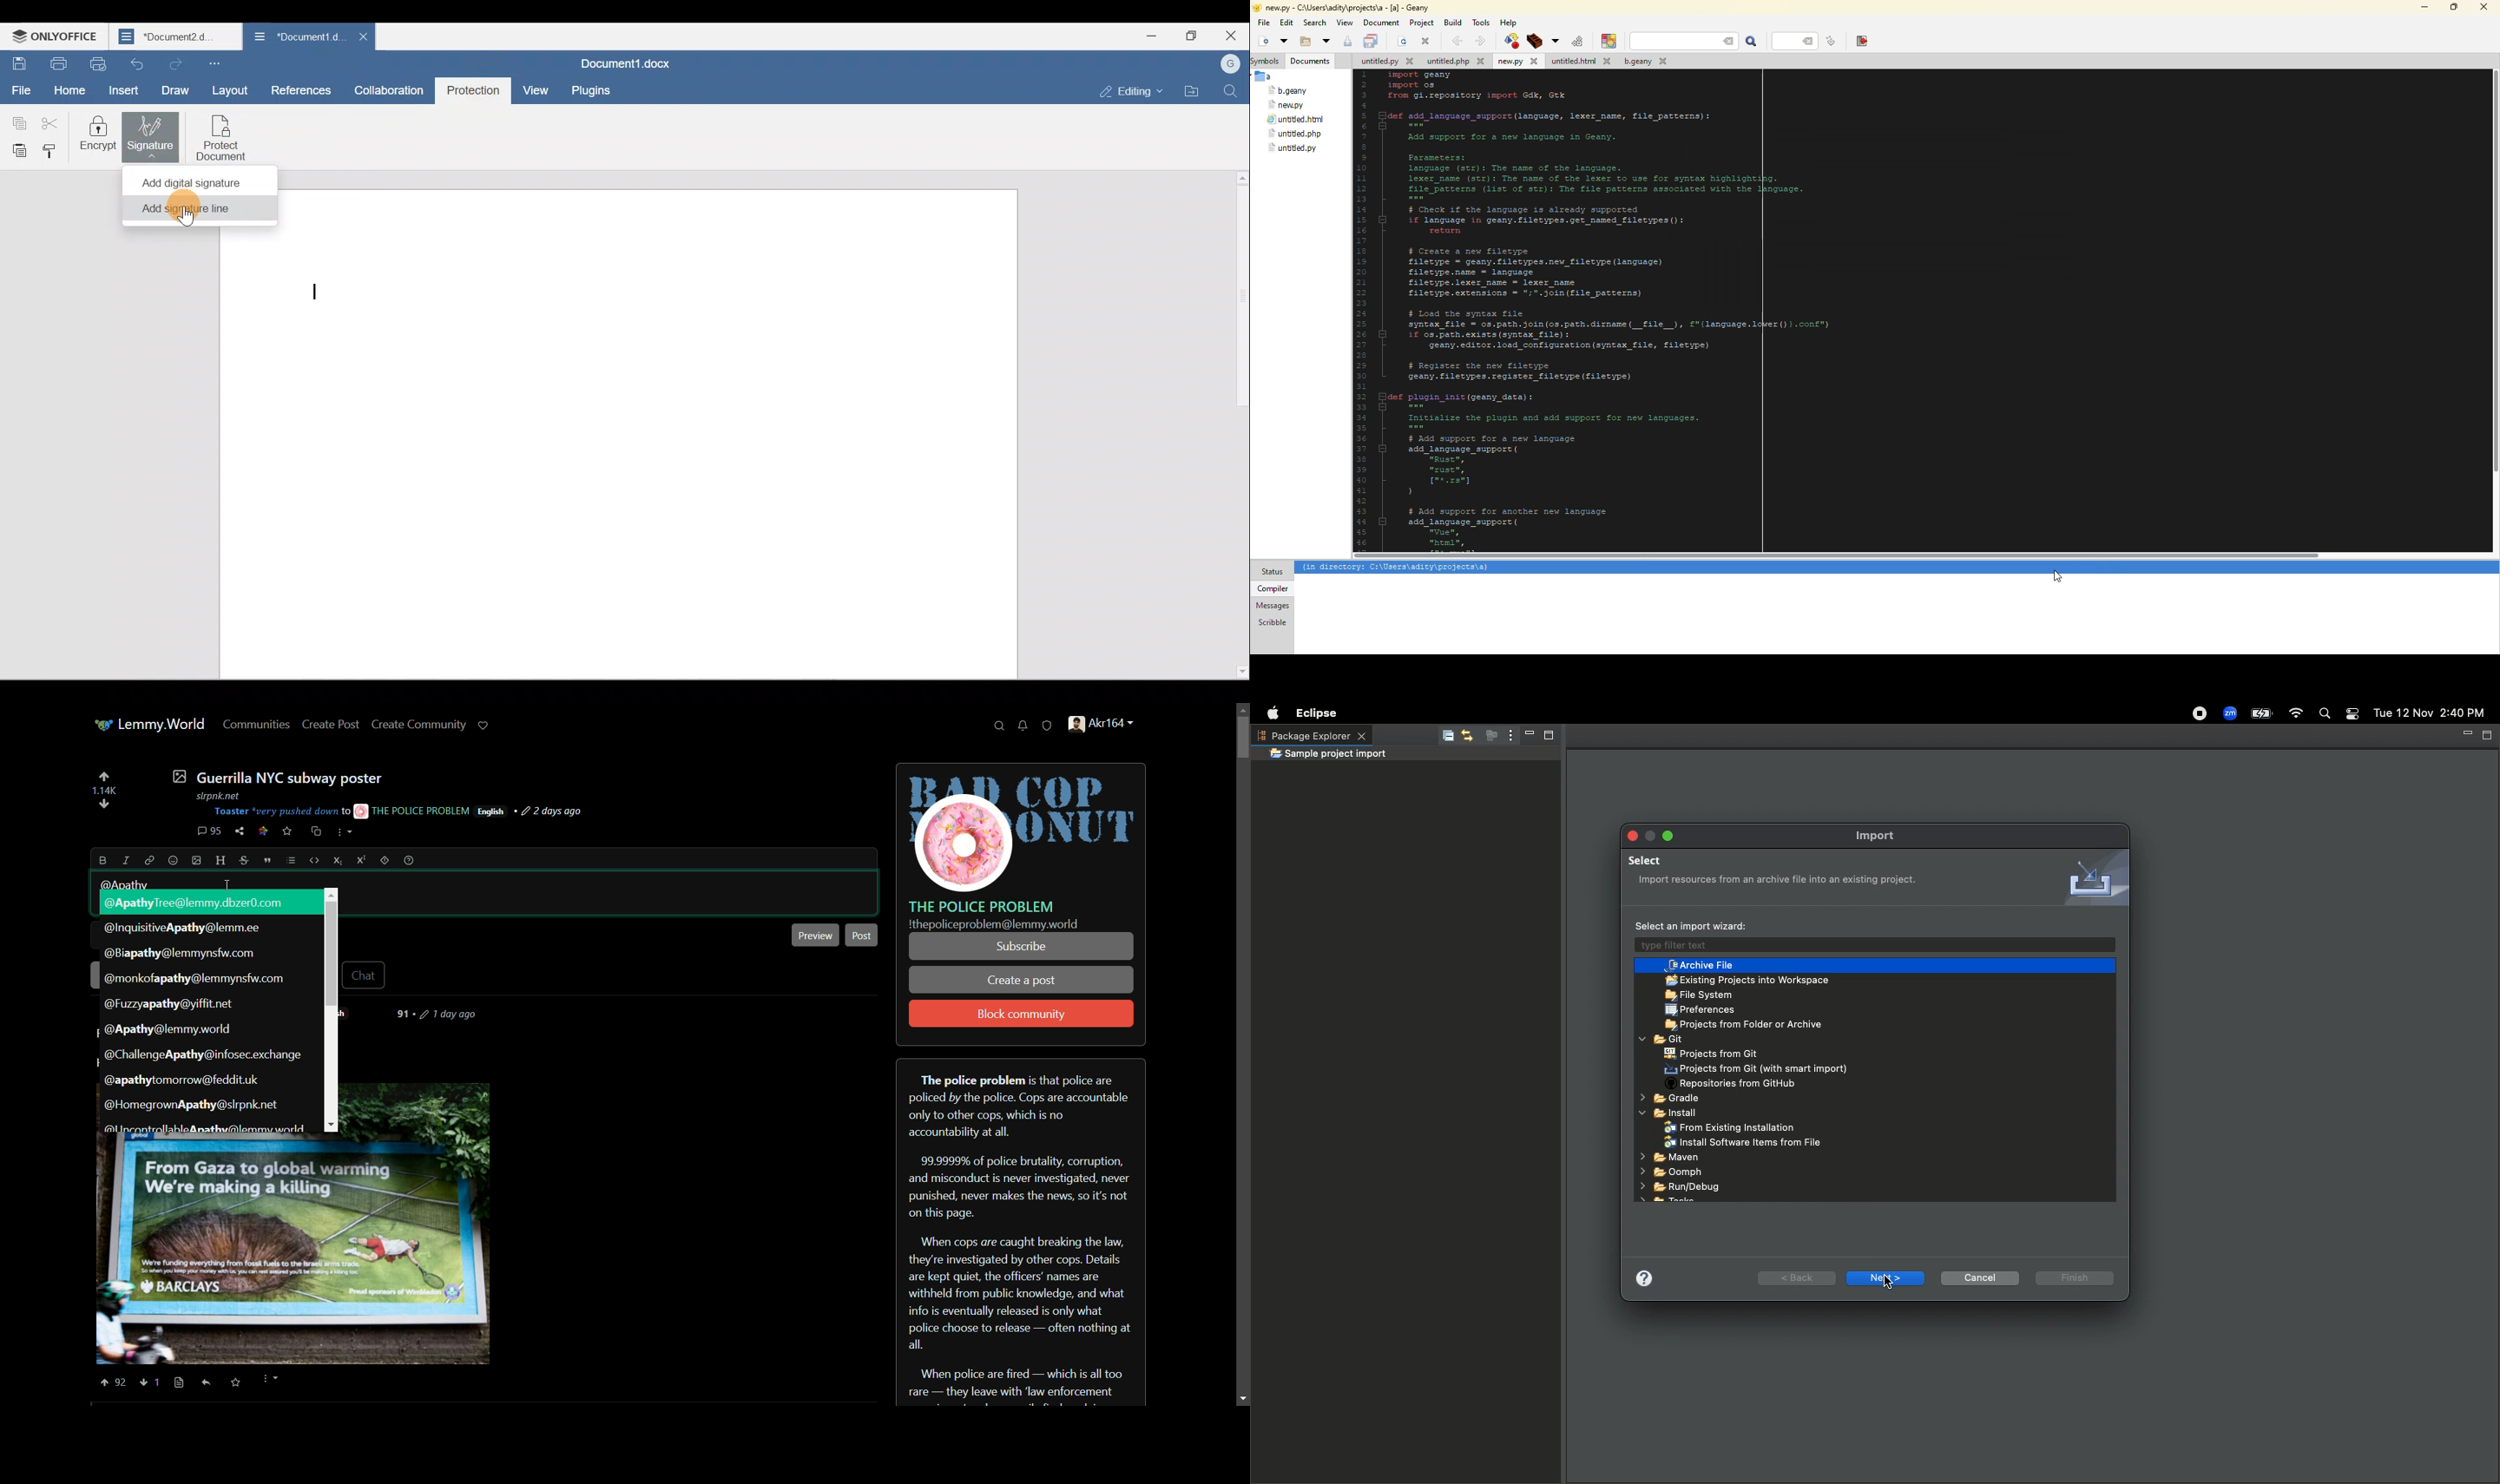 This screenshot has height=1484, width=2520. What do you see at coordinates (1294, 134) in the screenshot?
I see `file` at bounding box center [1294, 134].